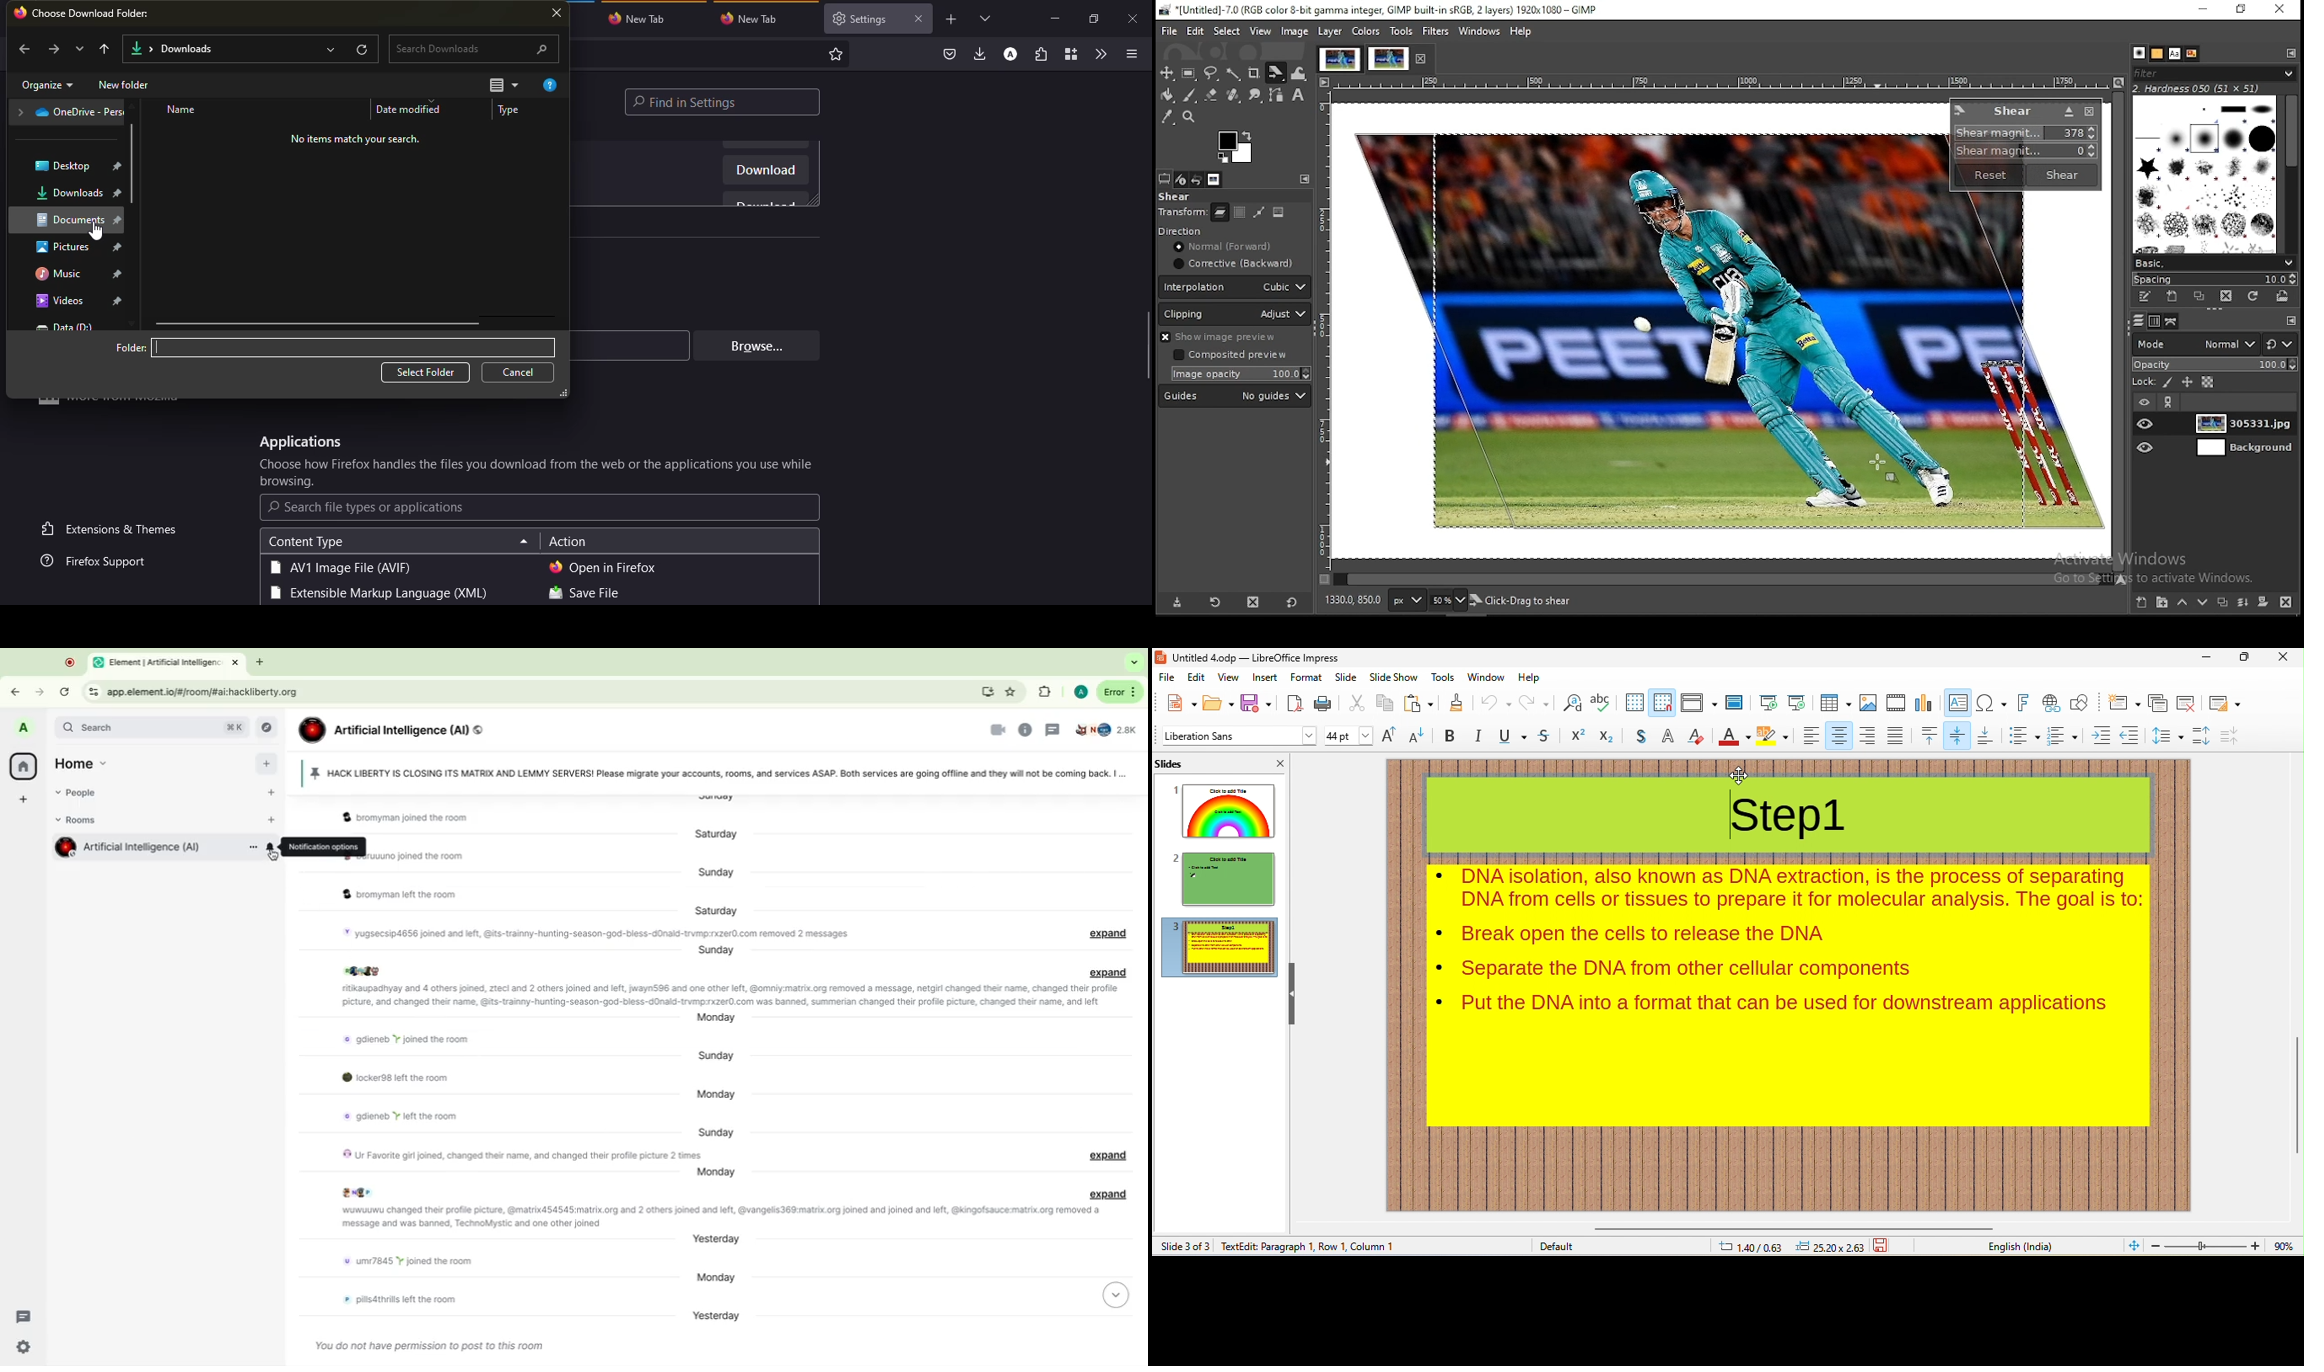 The image size is (2324, 1372). Describe the element at coordinates (1456, 703) in the screenshot. I see `clone` at that location.